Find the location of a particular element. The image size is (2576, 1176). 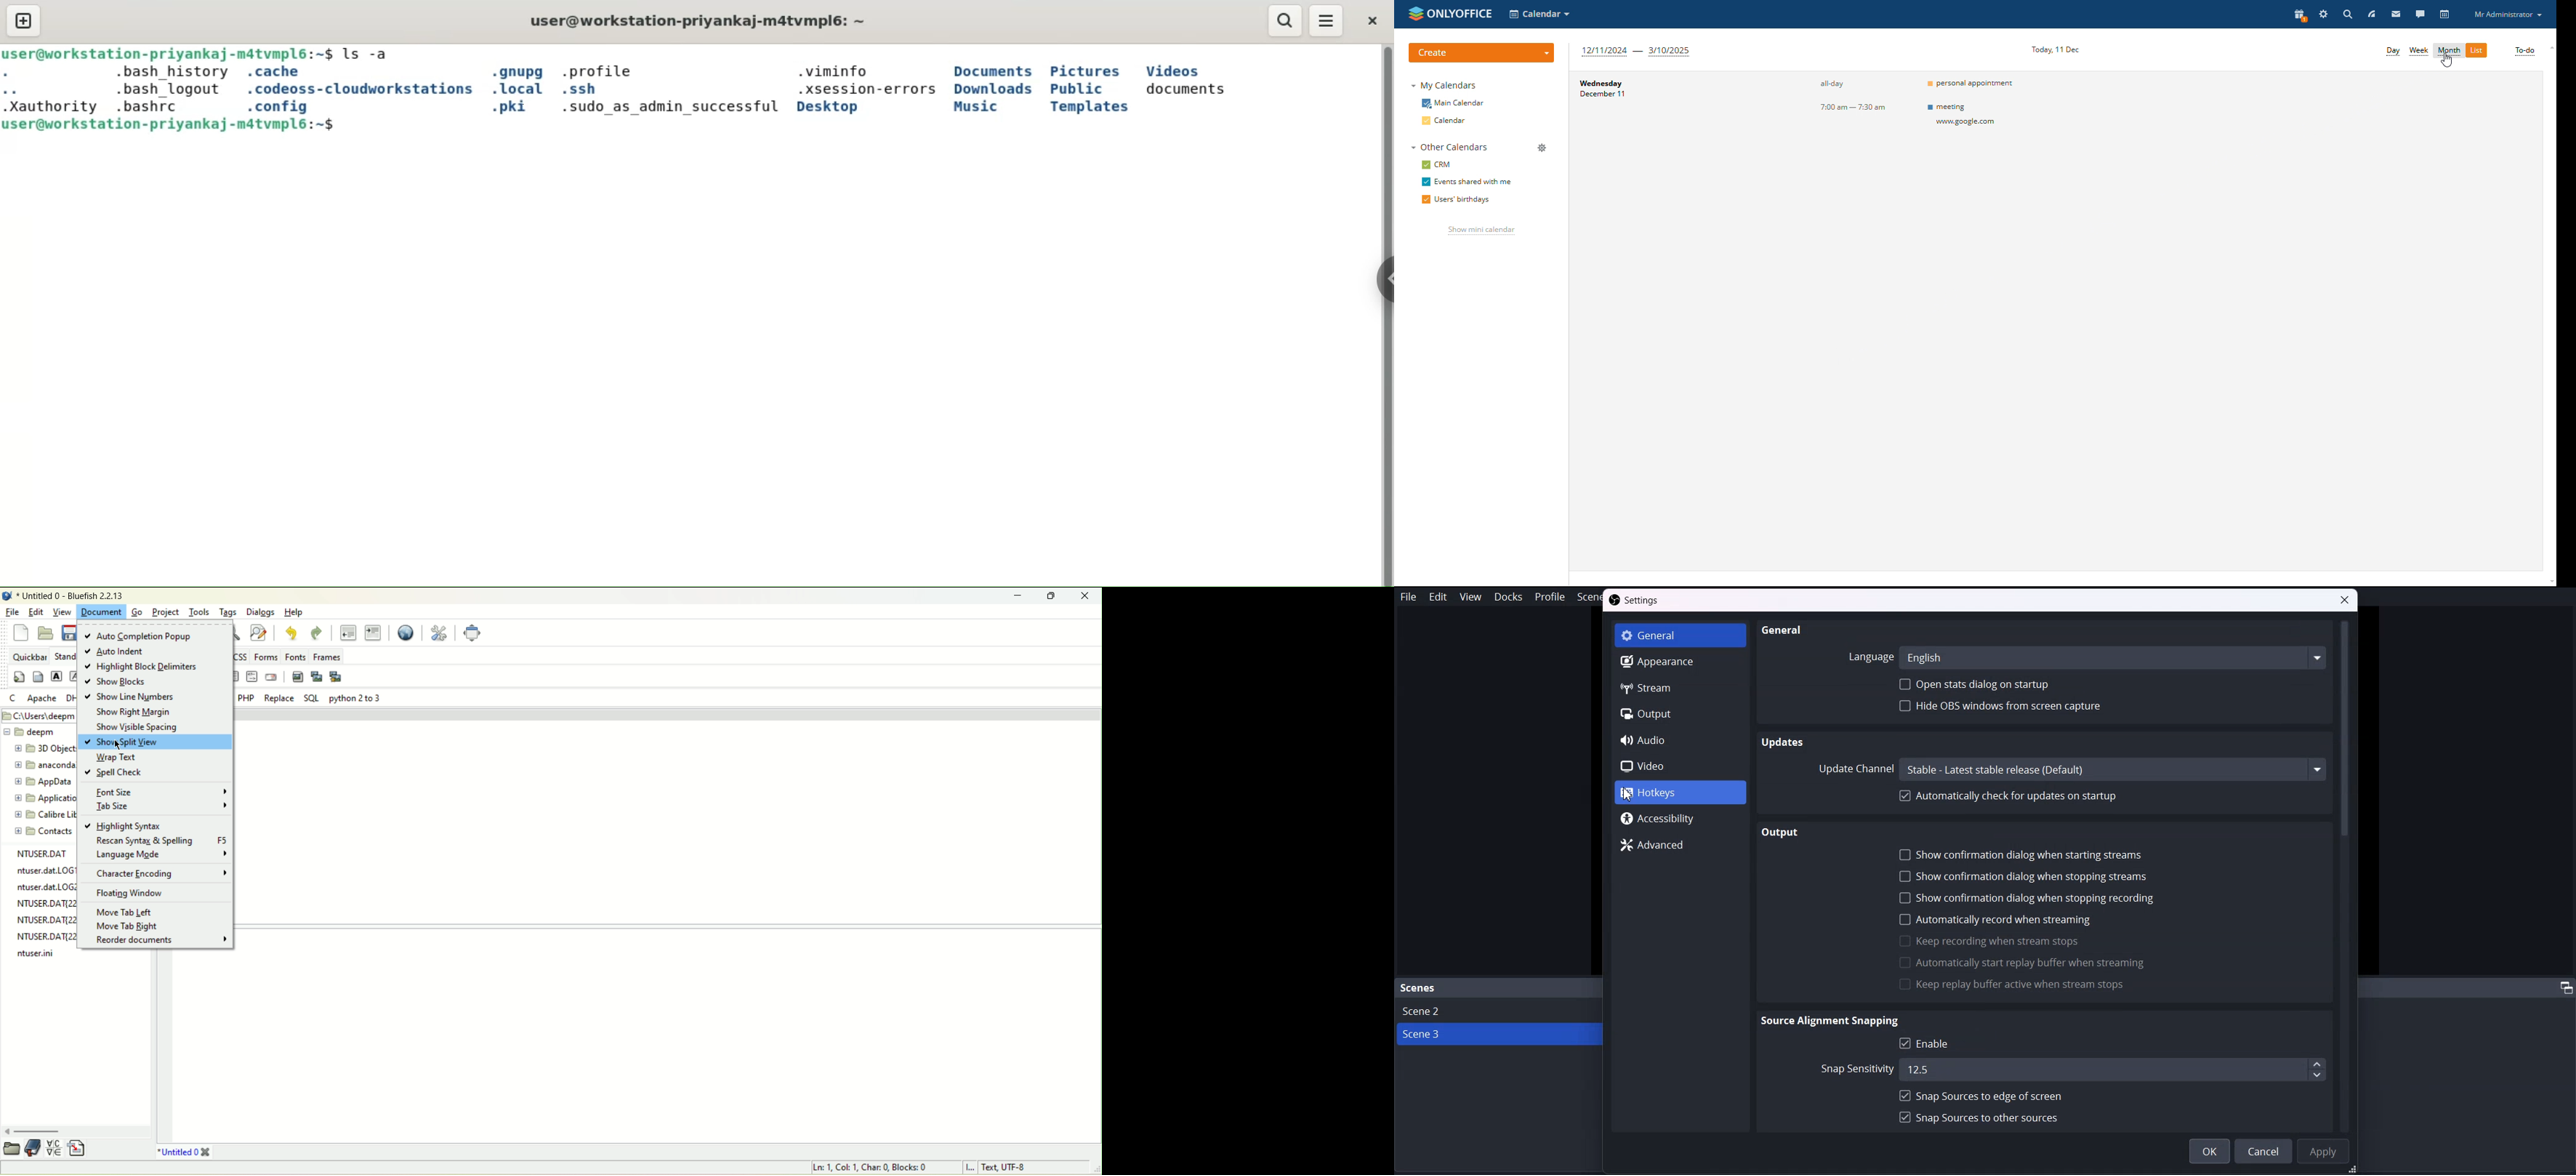

Keep reply buffer active when stream stops is located at coordinates (2013, 983).